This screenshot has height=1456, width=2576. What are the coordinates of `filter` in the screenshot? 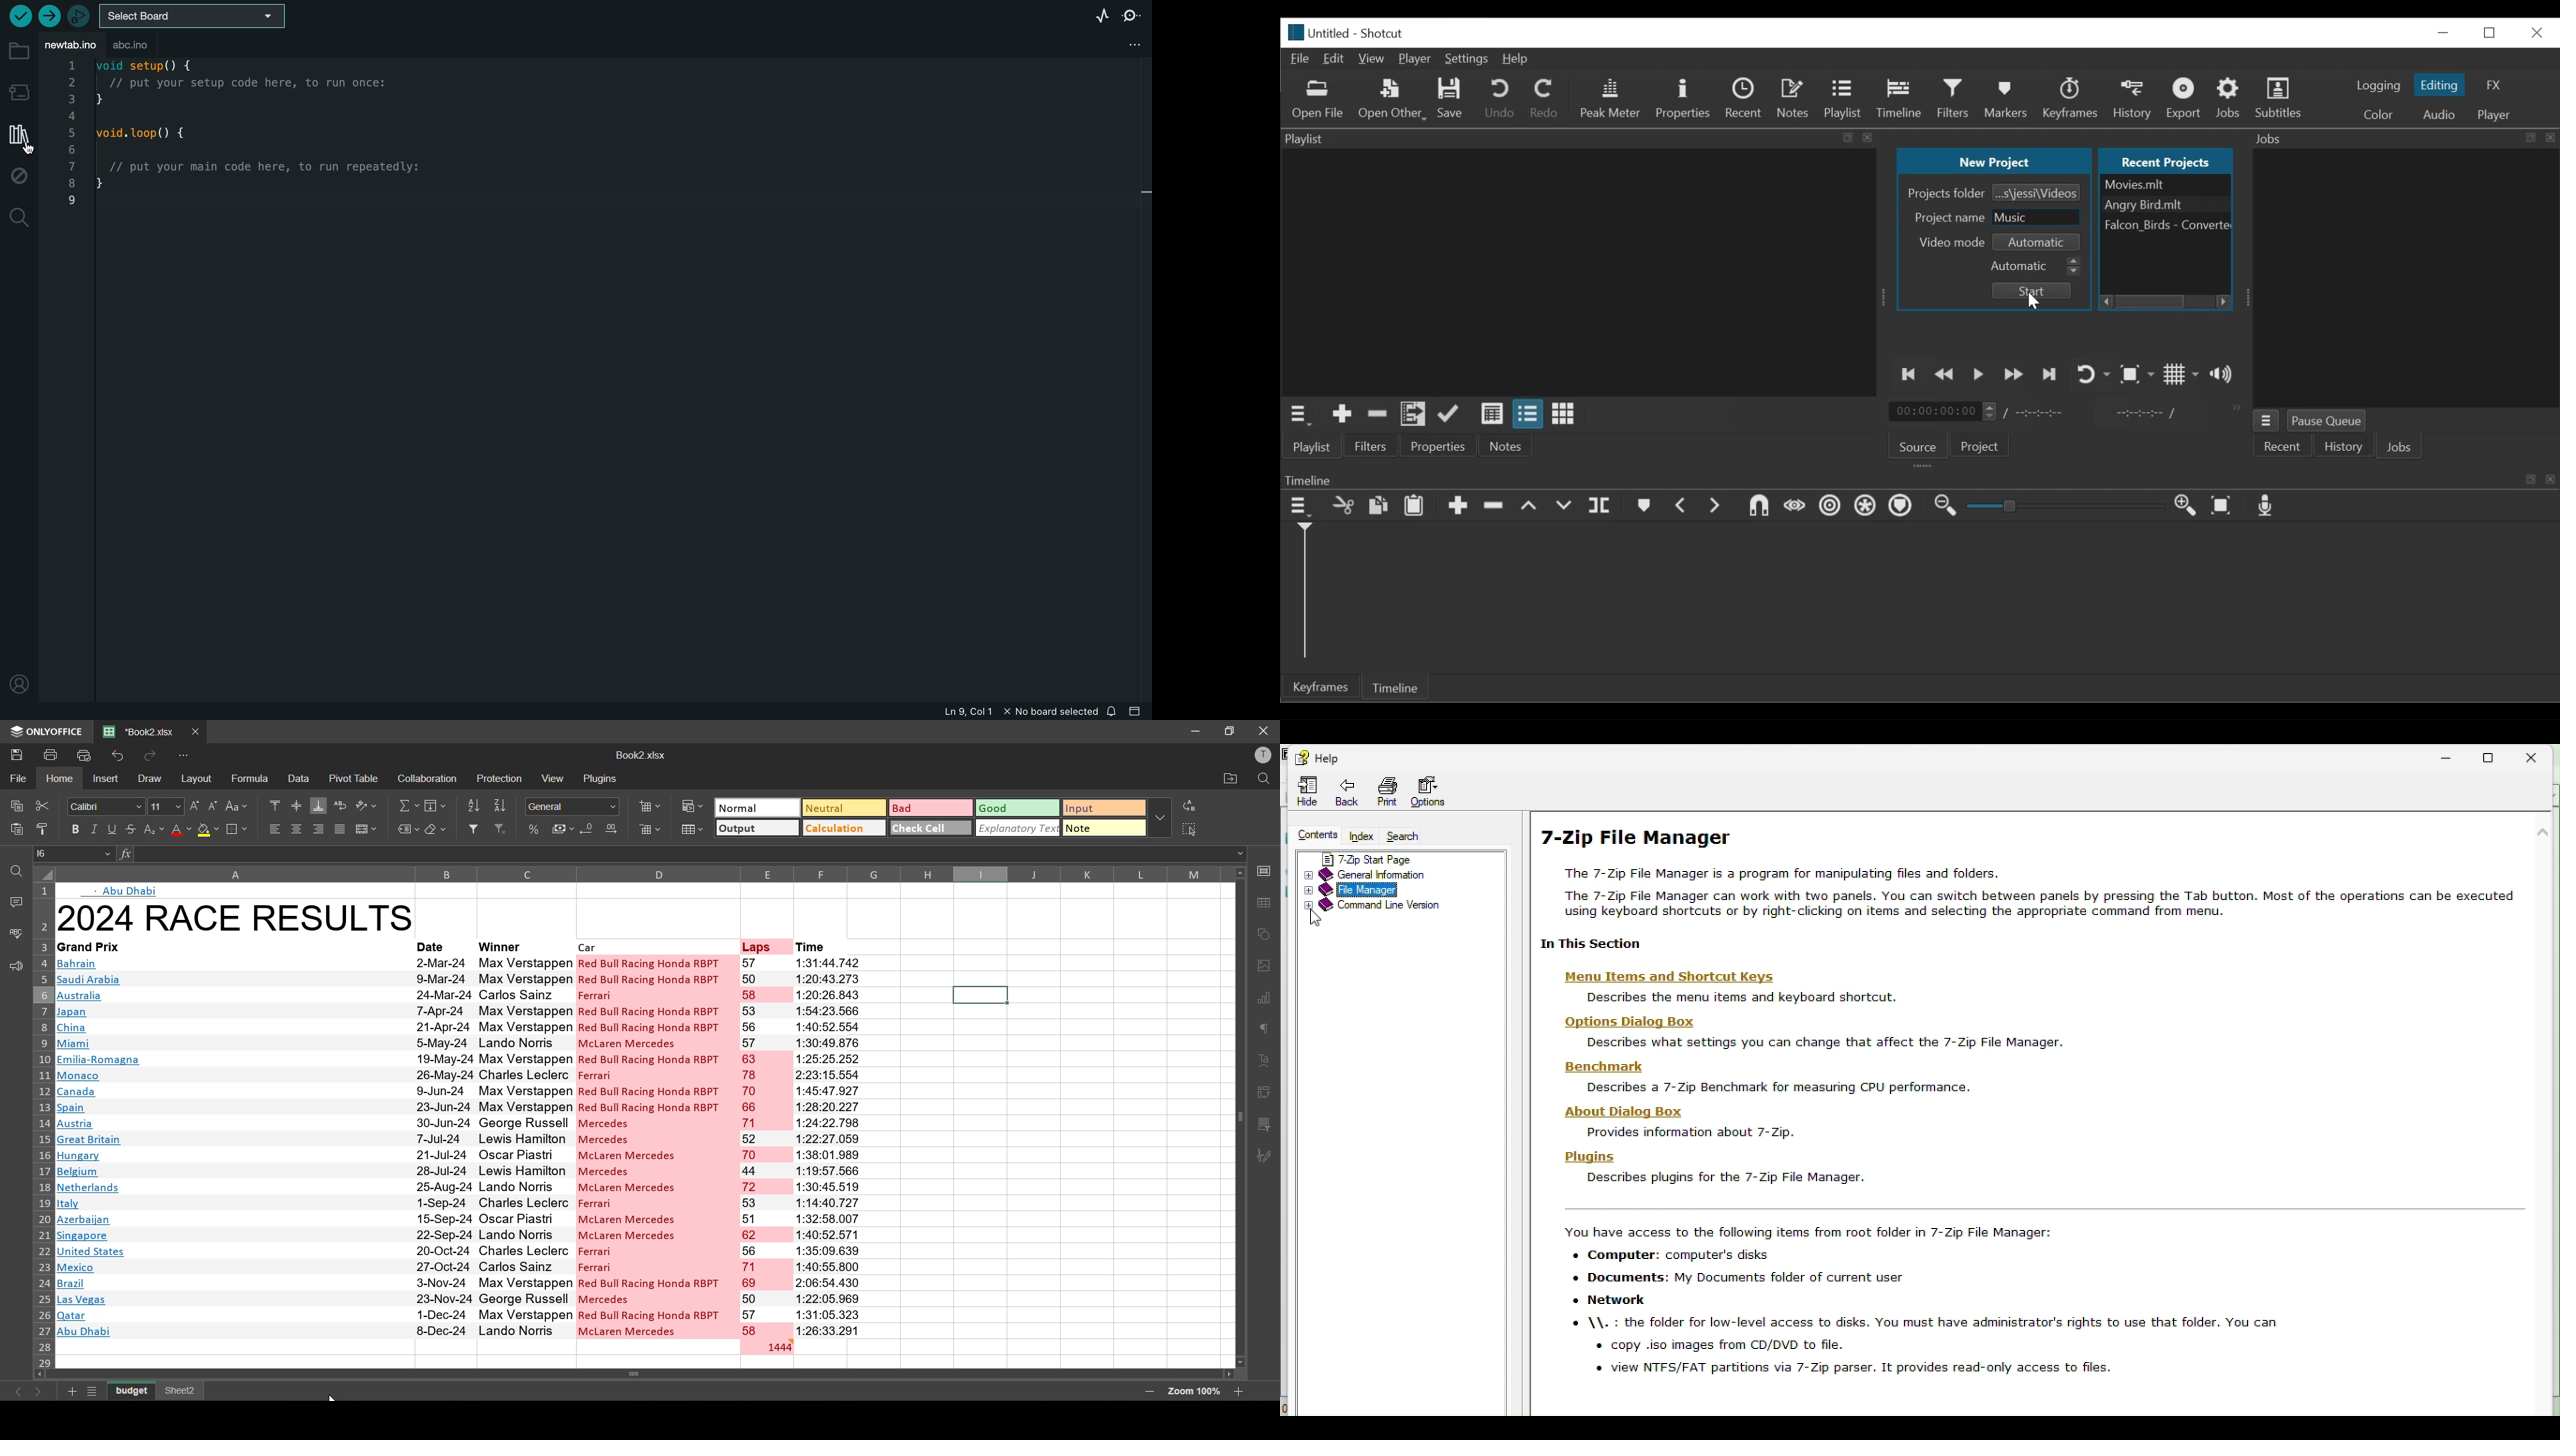 It's located at (475, 829).